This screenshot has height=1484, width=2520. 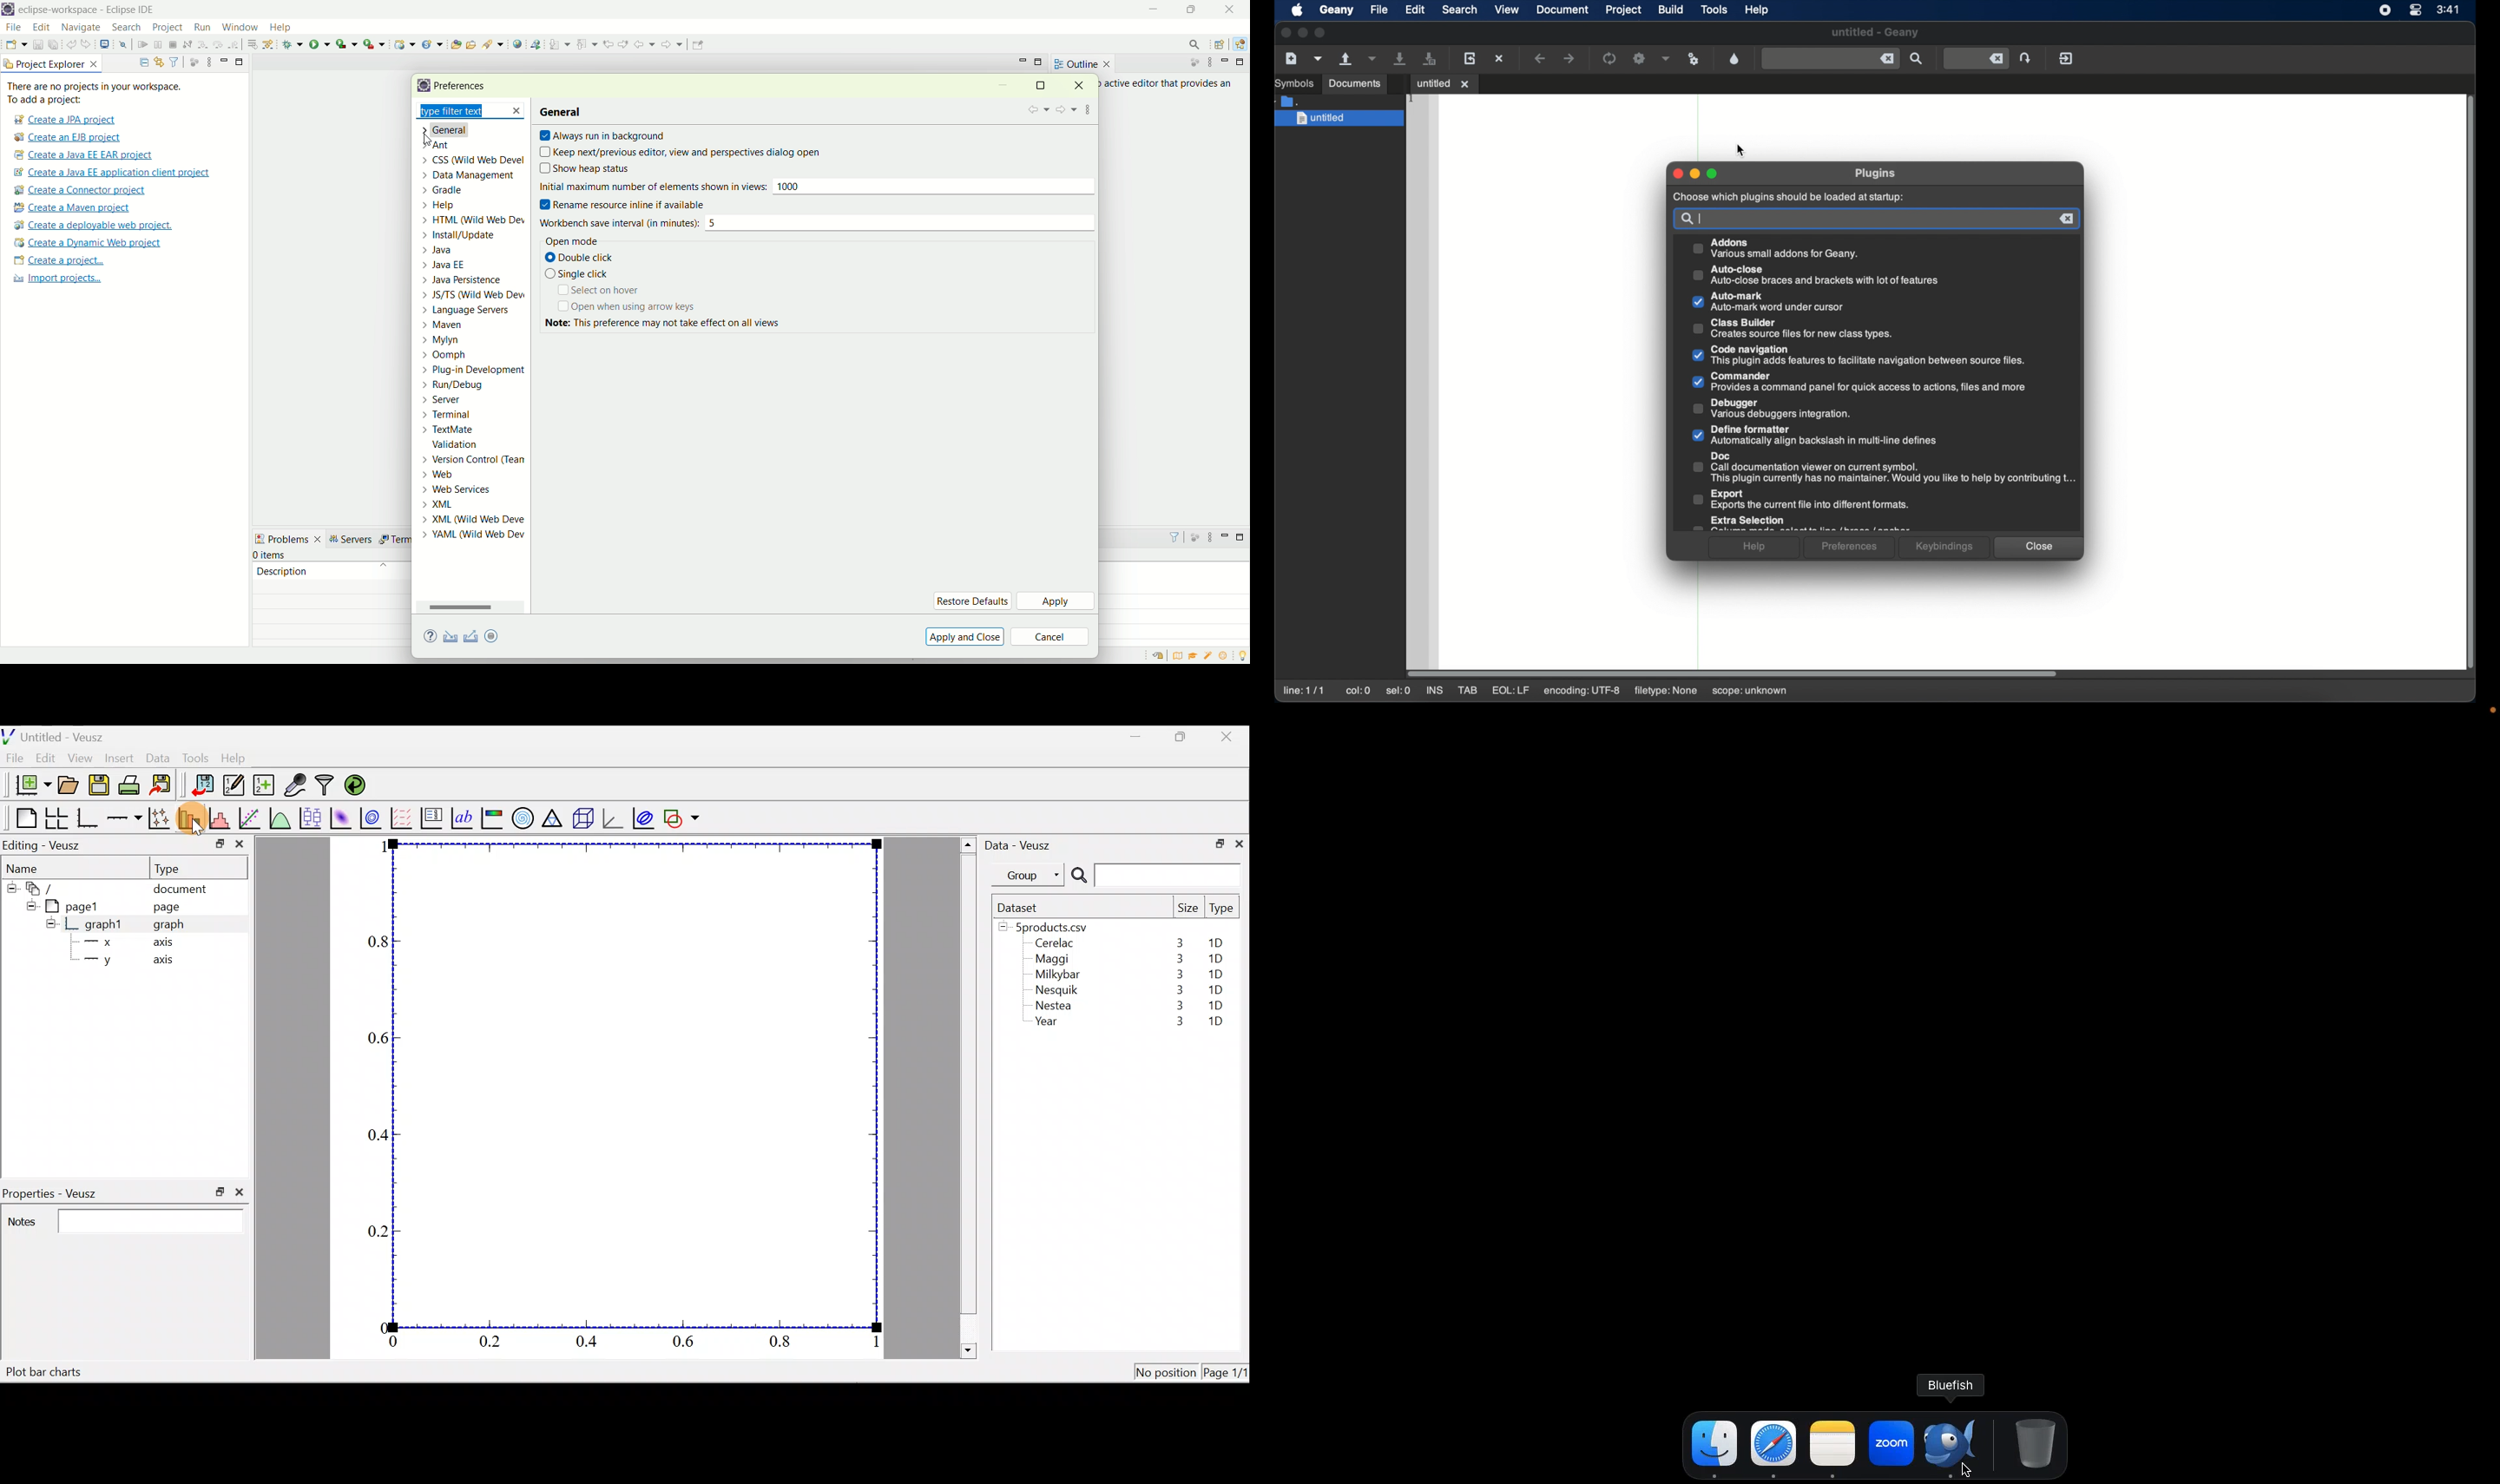 I want to click on minimize, so click(x=1155, y=10).